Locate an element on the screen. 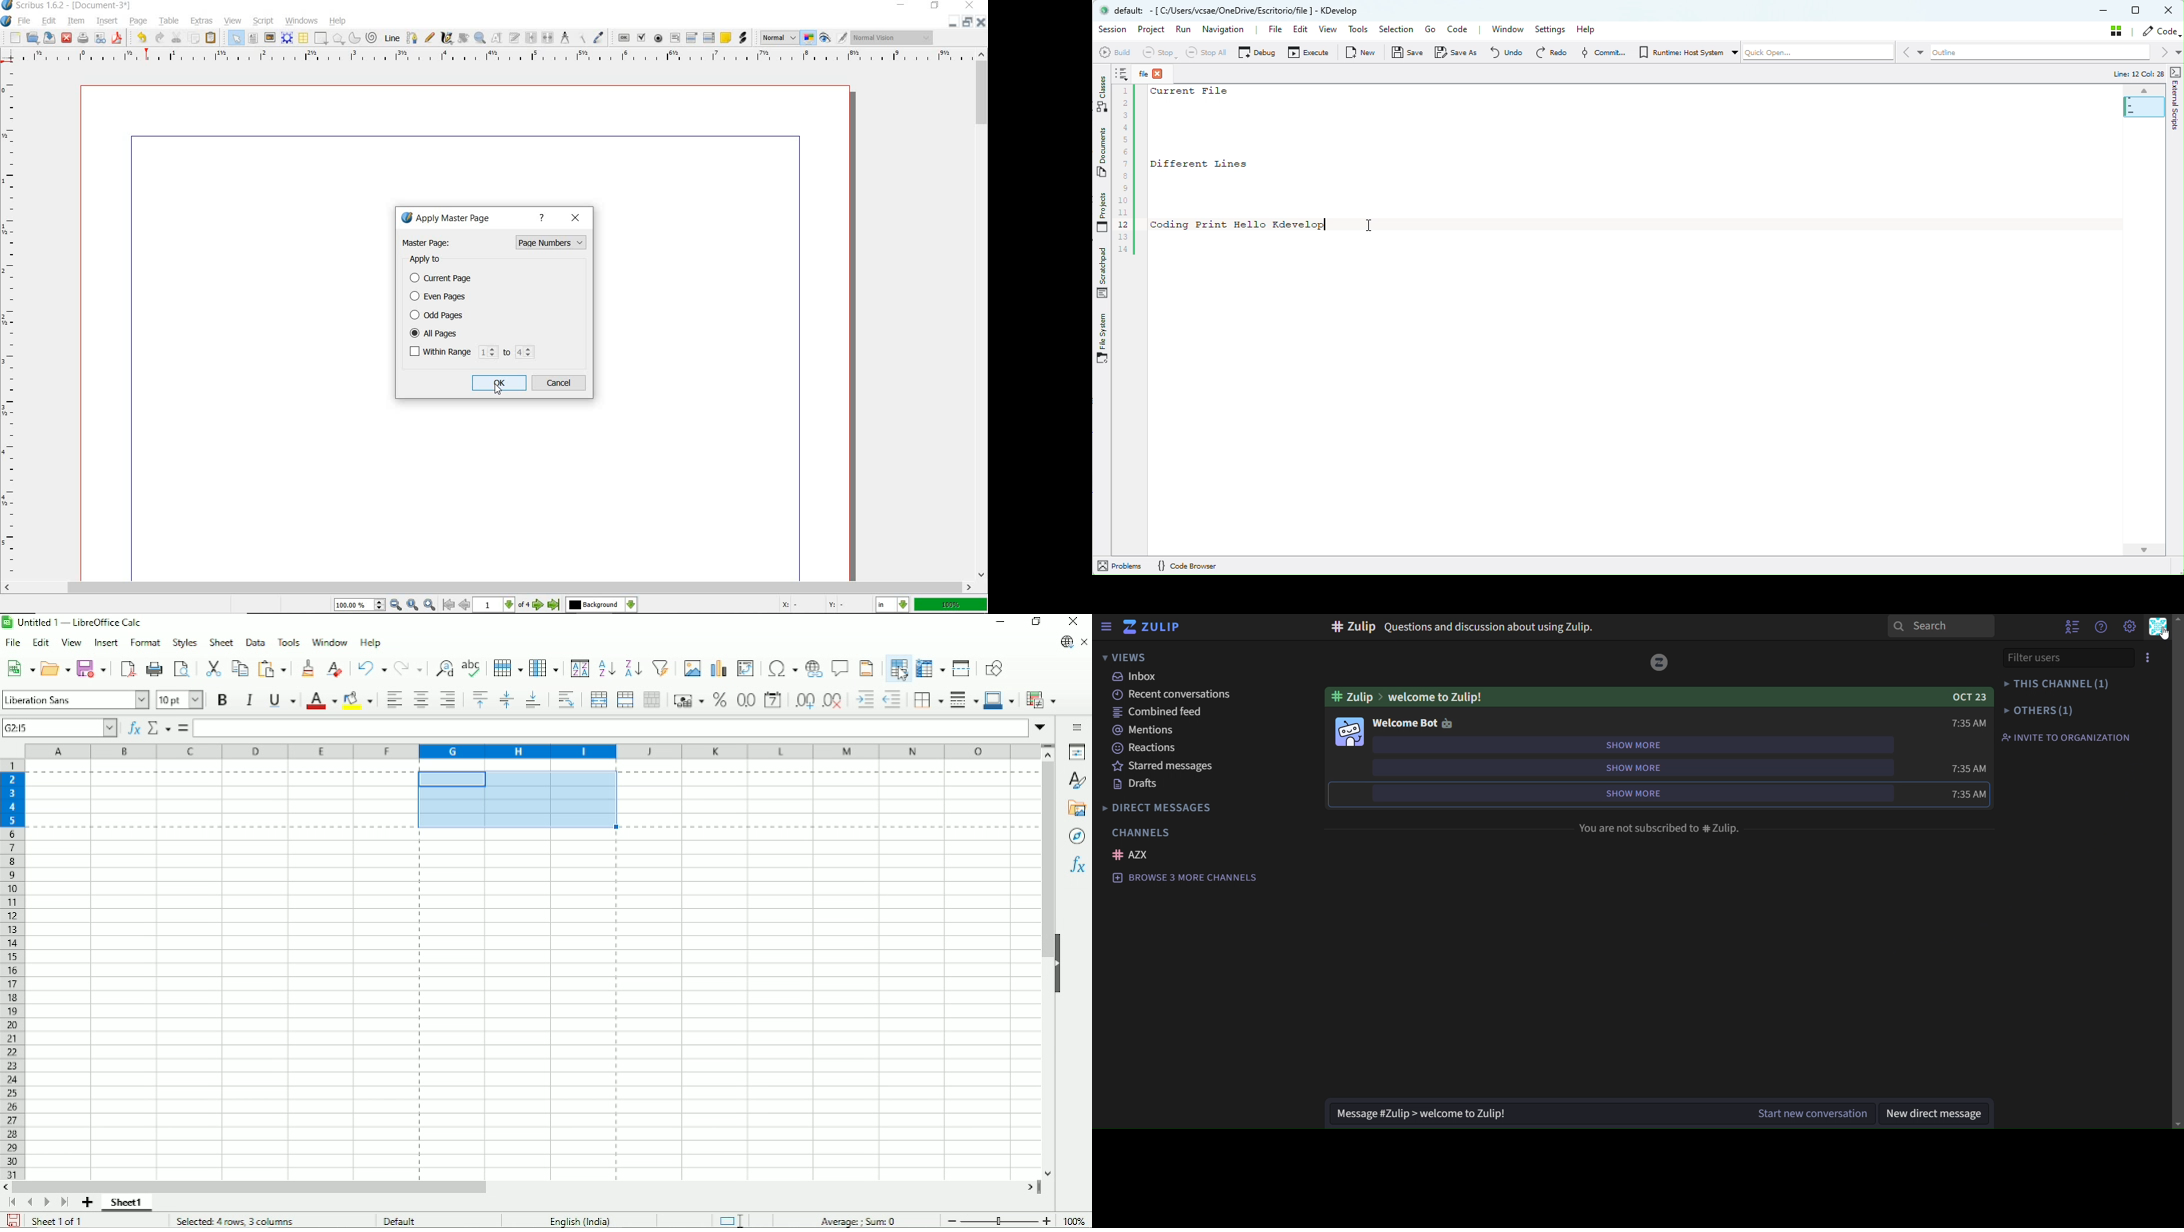  Styles is located at coordinates (184, 642).